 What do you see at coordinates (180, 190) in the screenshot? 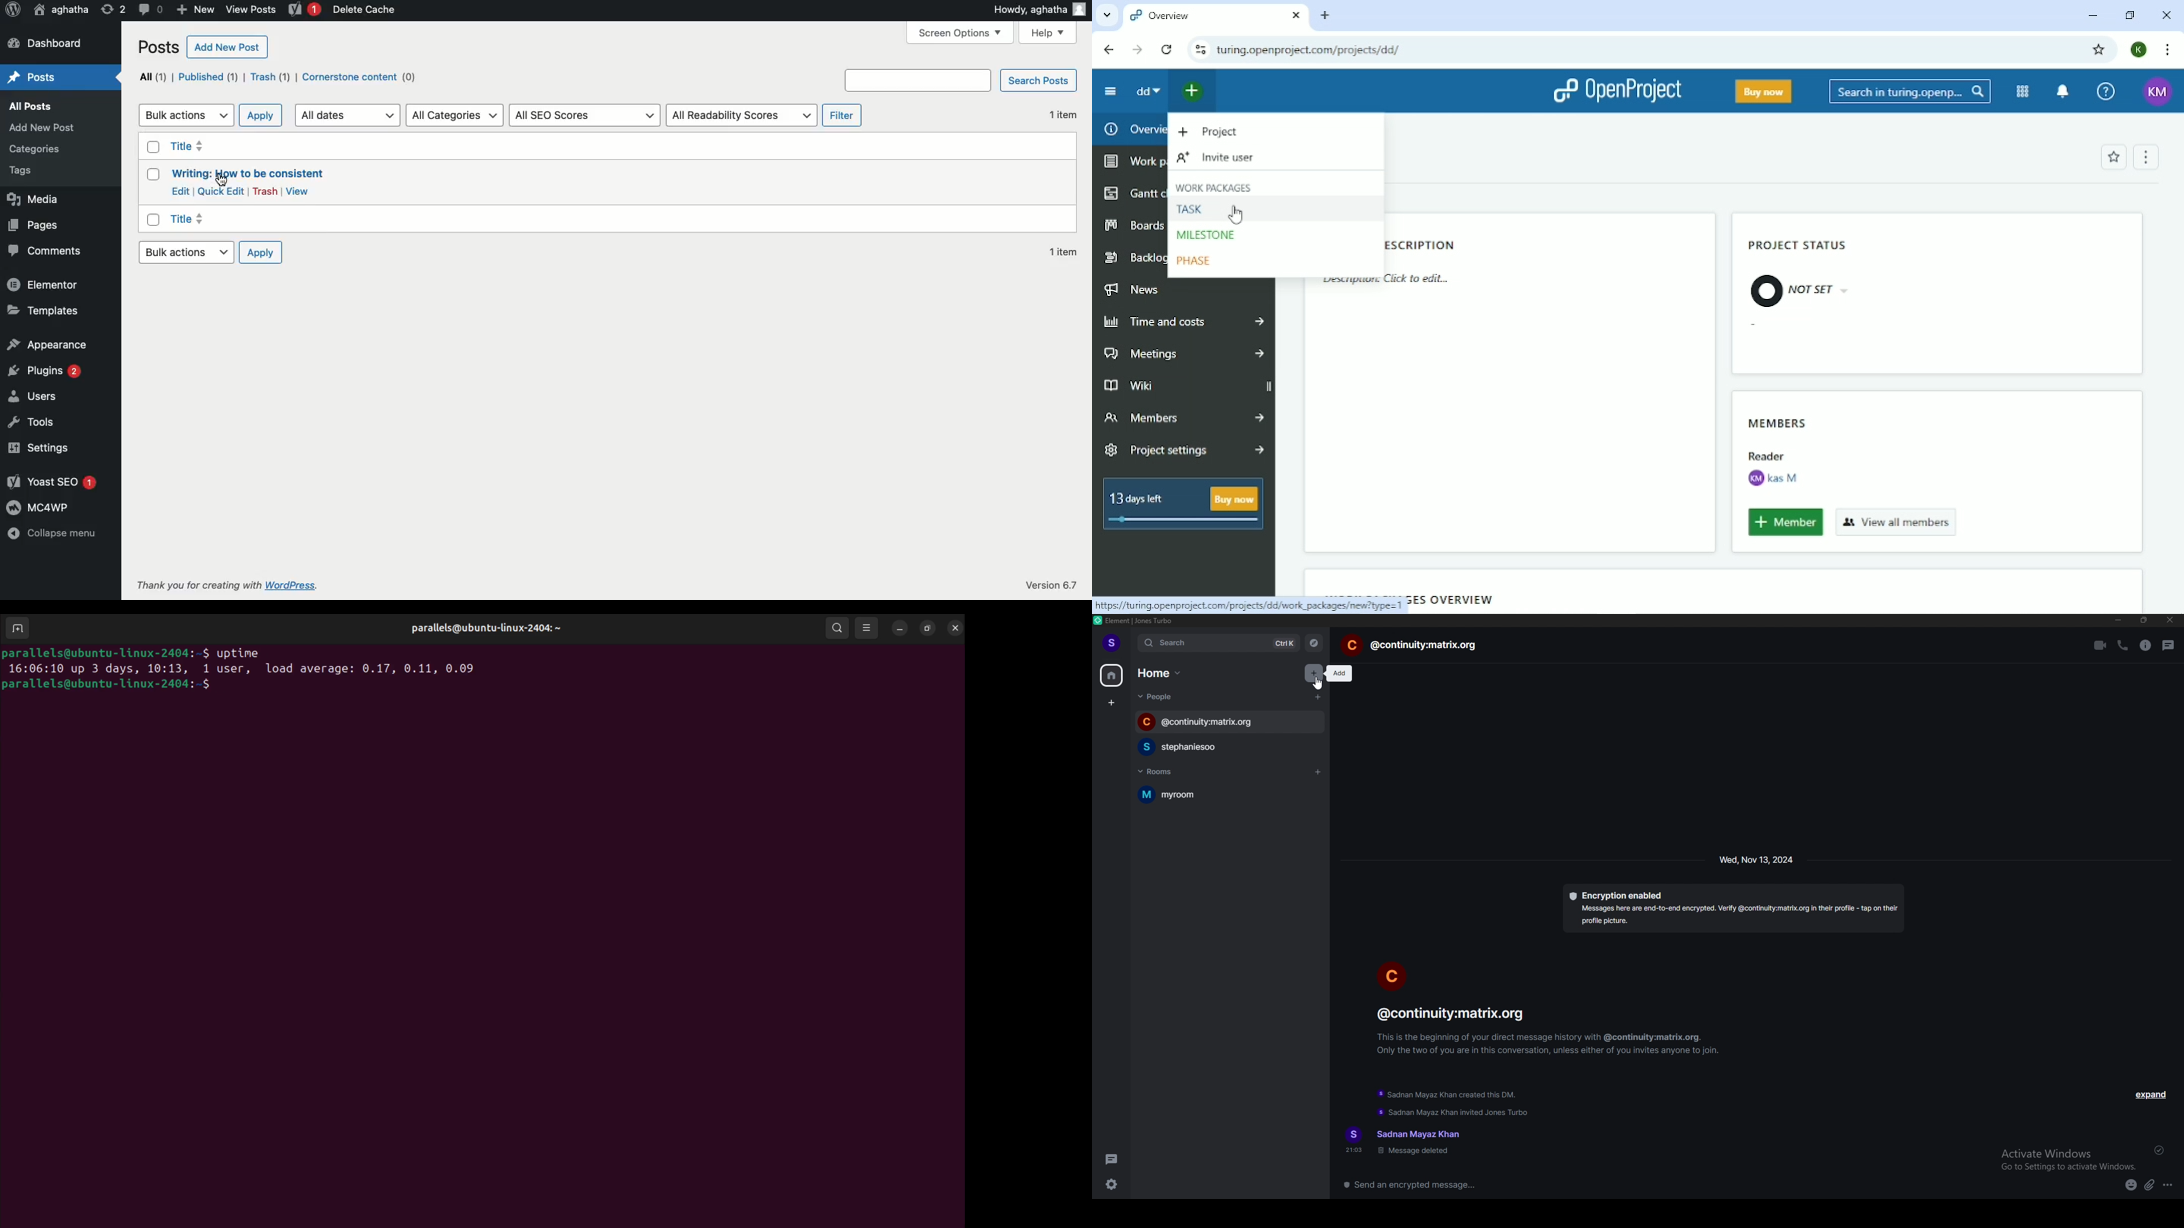
I see `Edit` at bounding box center [180, 190].